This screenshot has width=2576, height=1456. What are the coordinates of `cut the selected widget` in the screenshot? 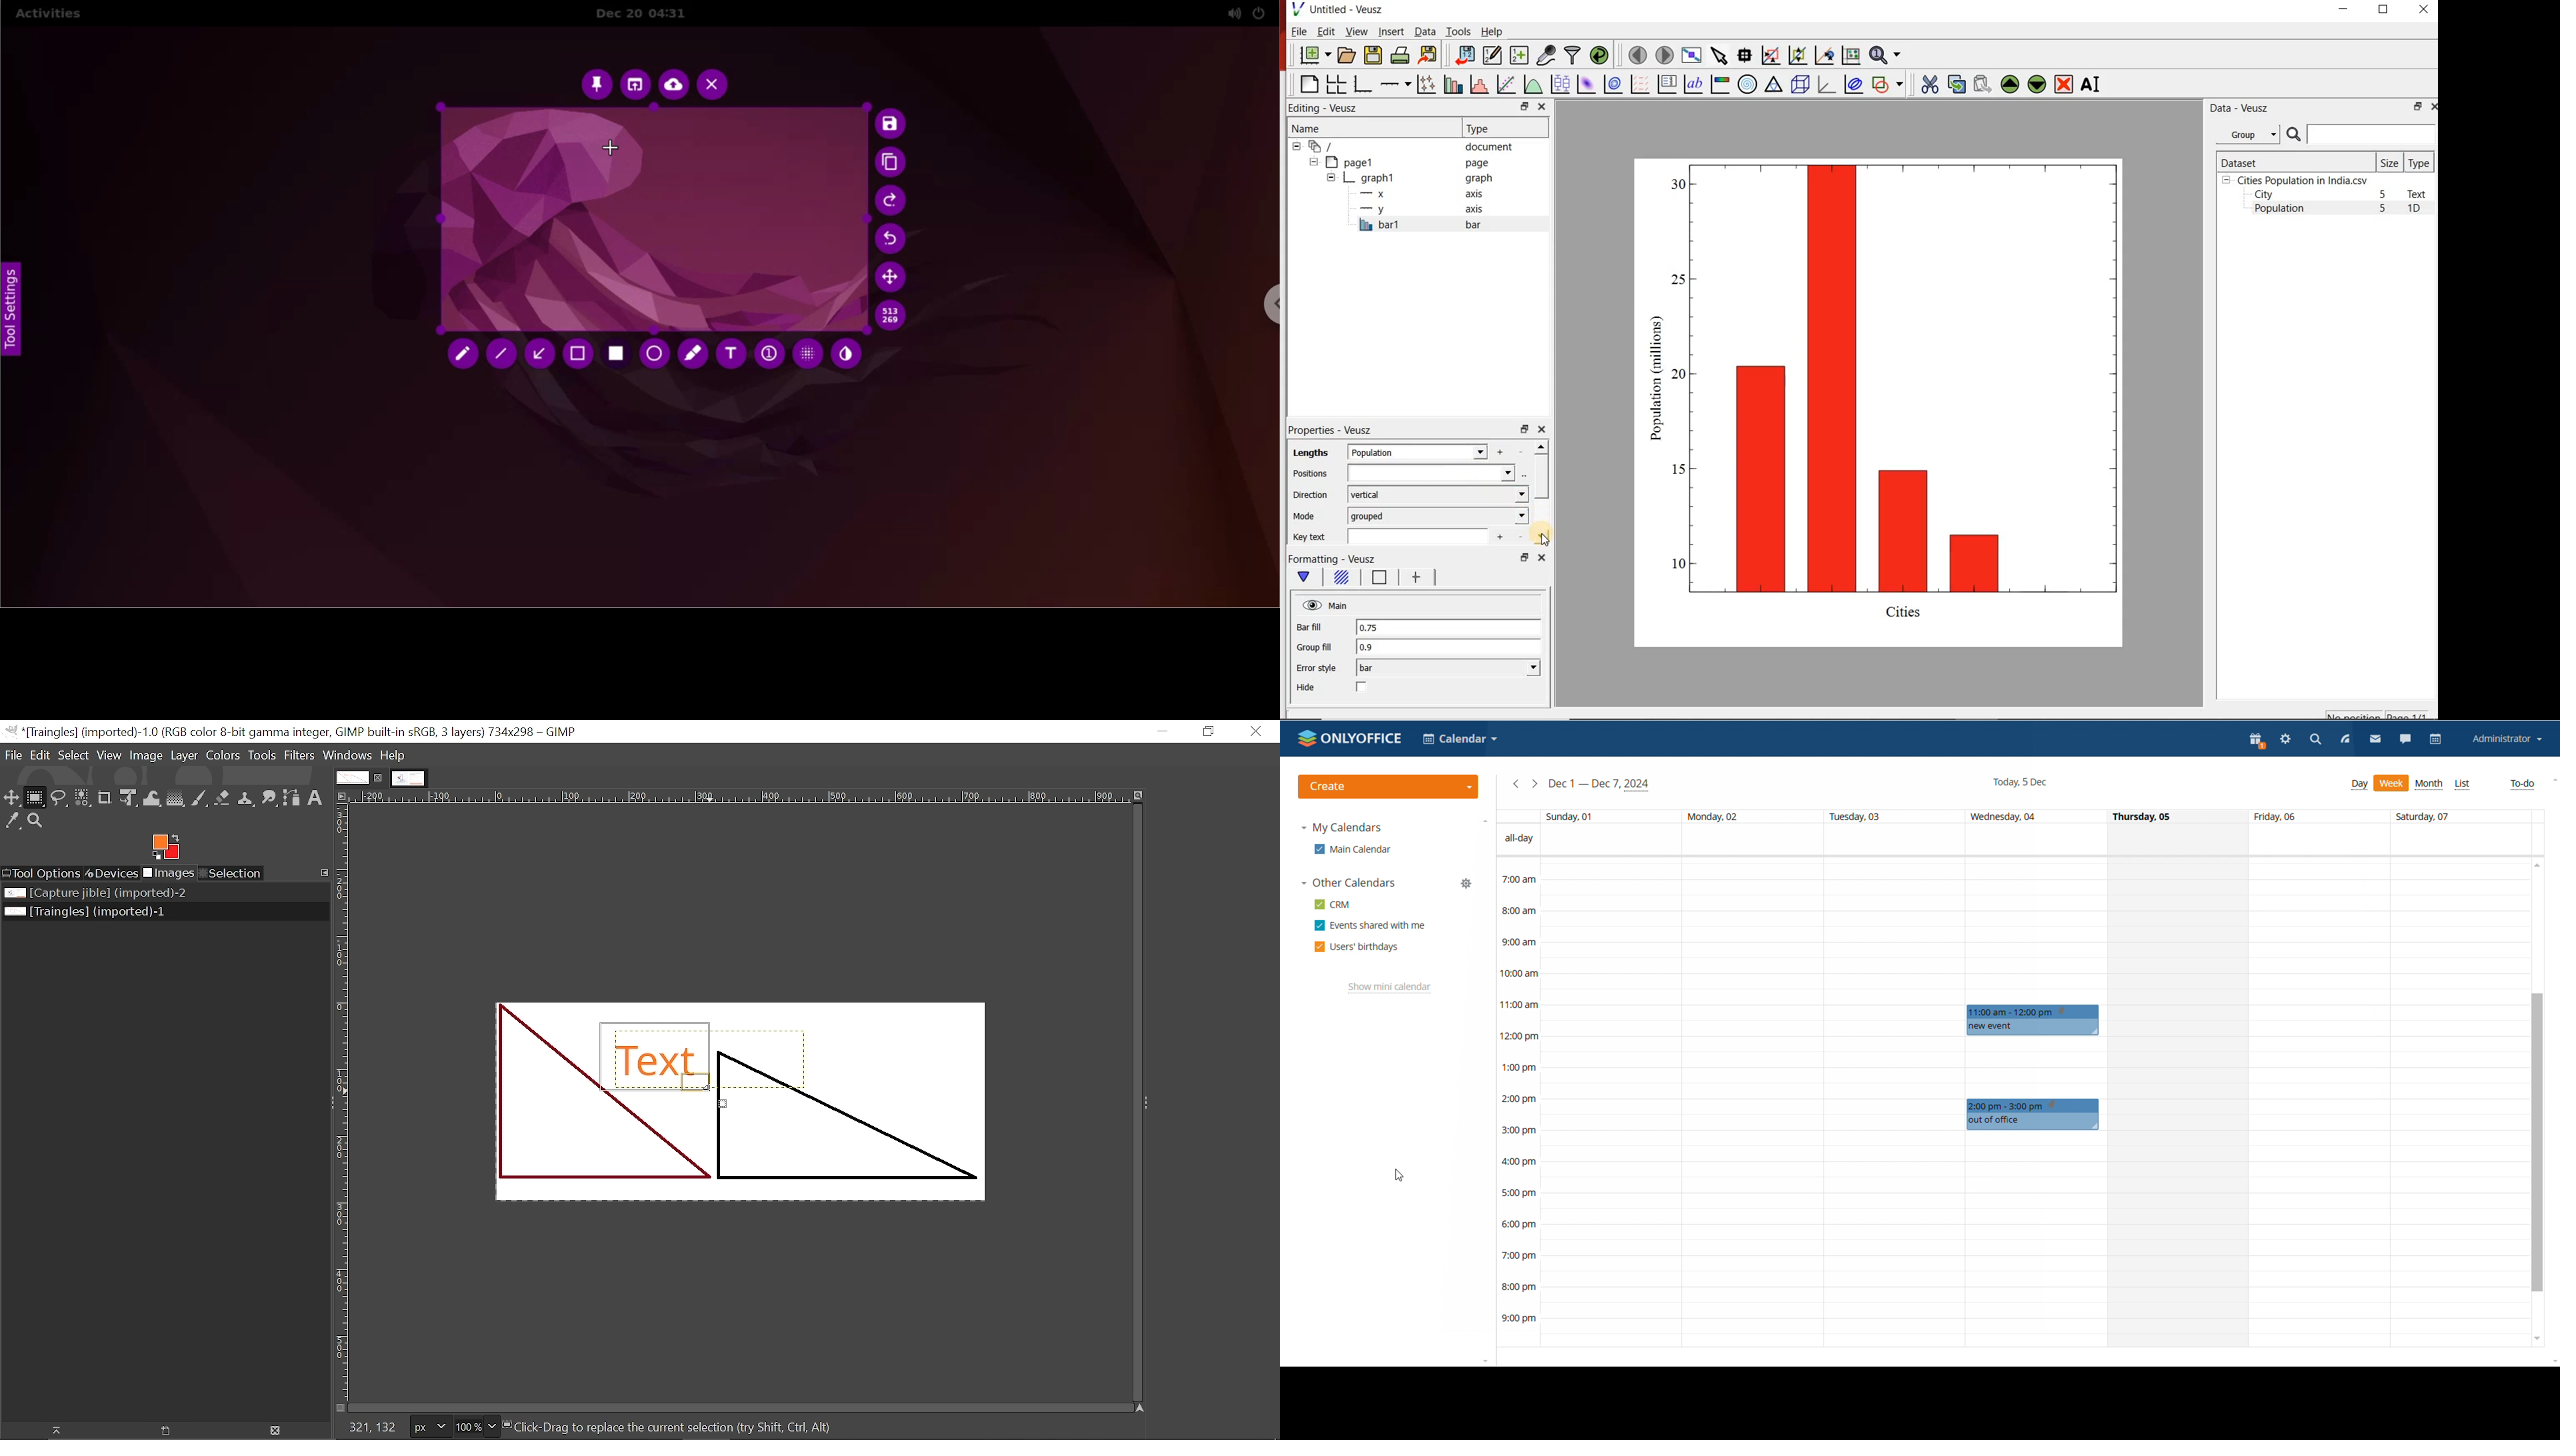 It's located at (1928, 84).